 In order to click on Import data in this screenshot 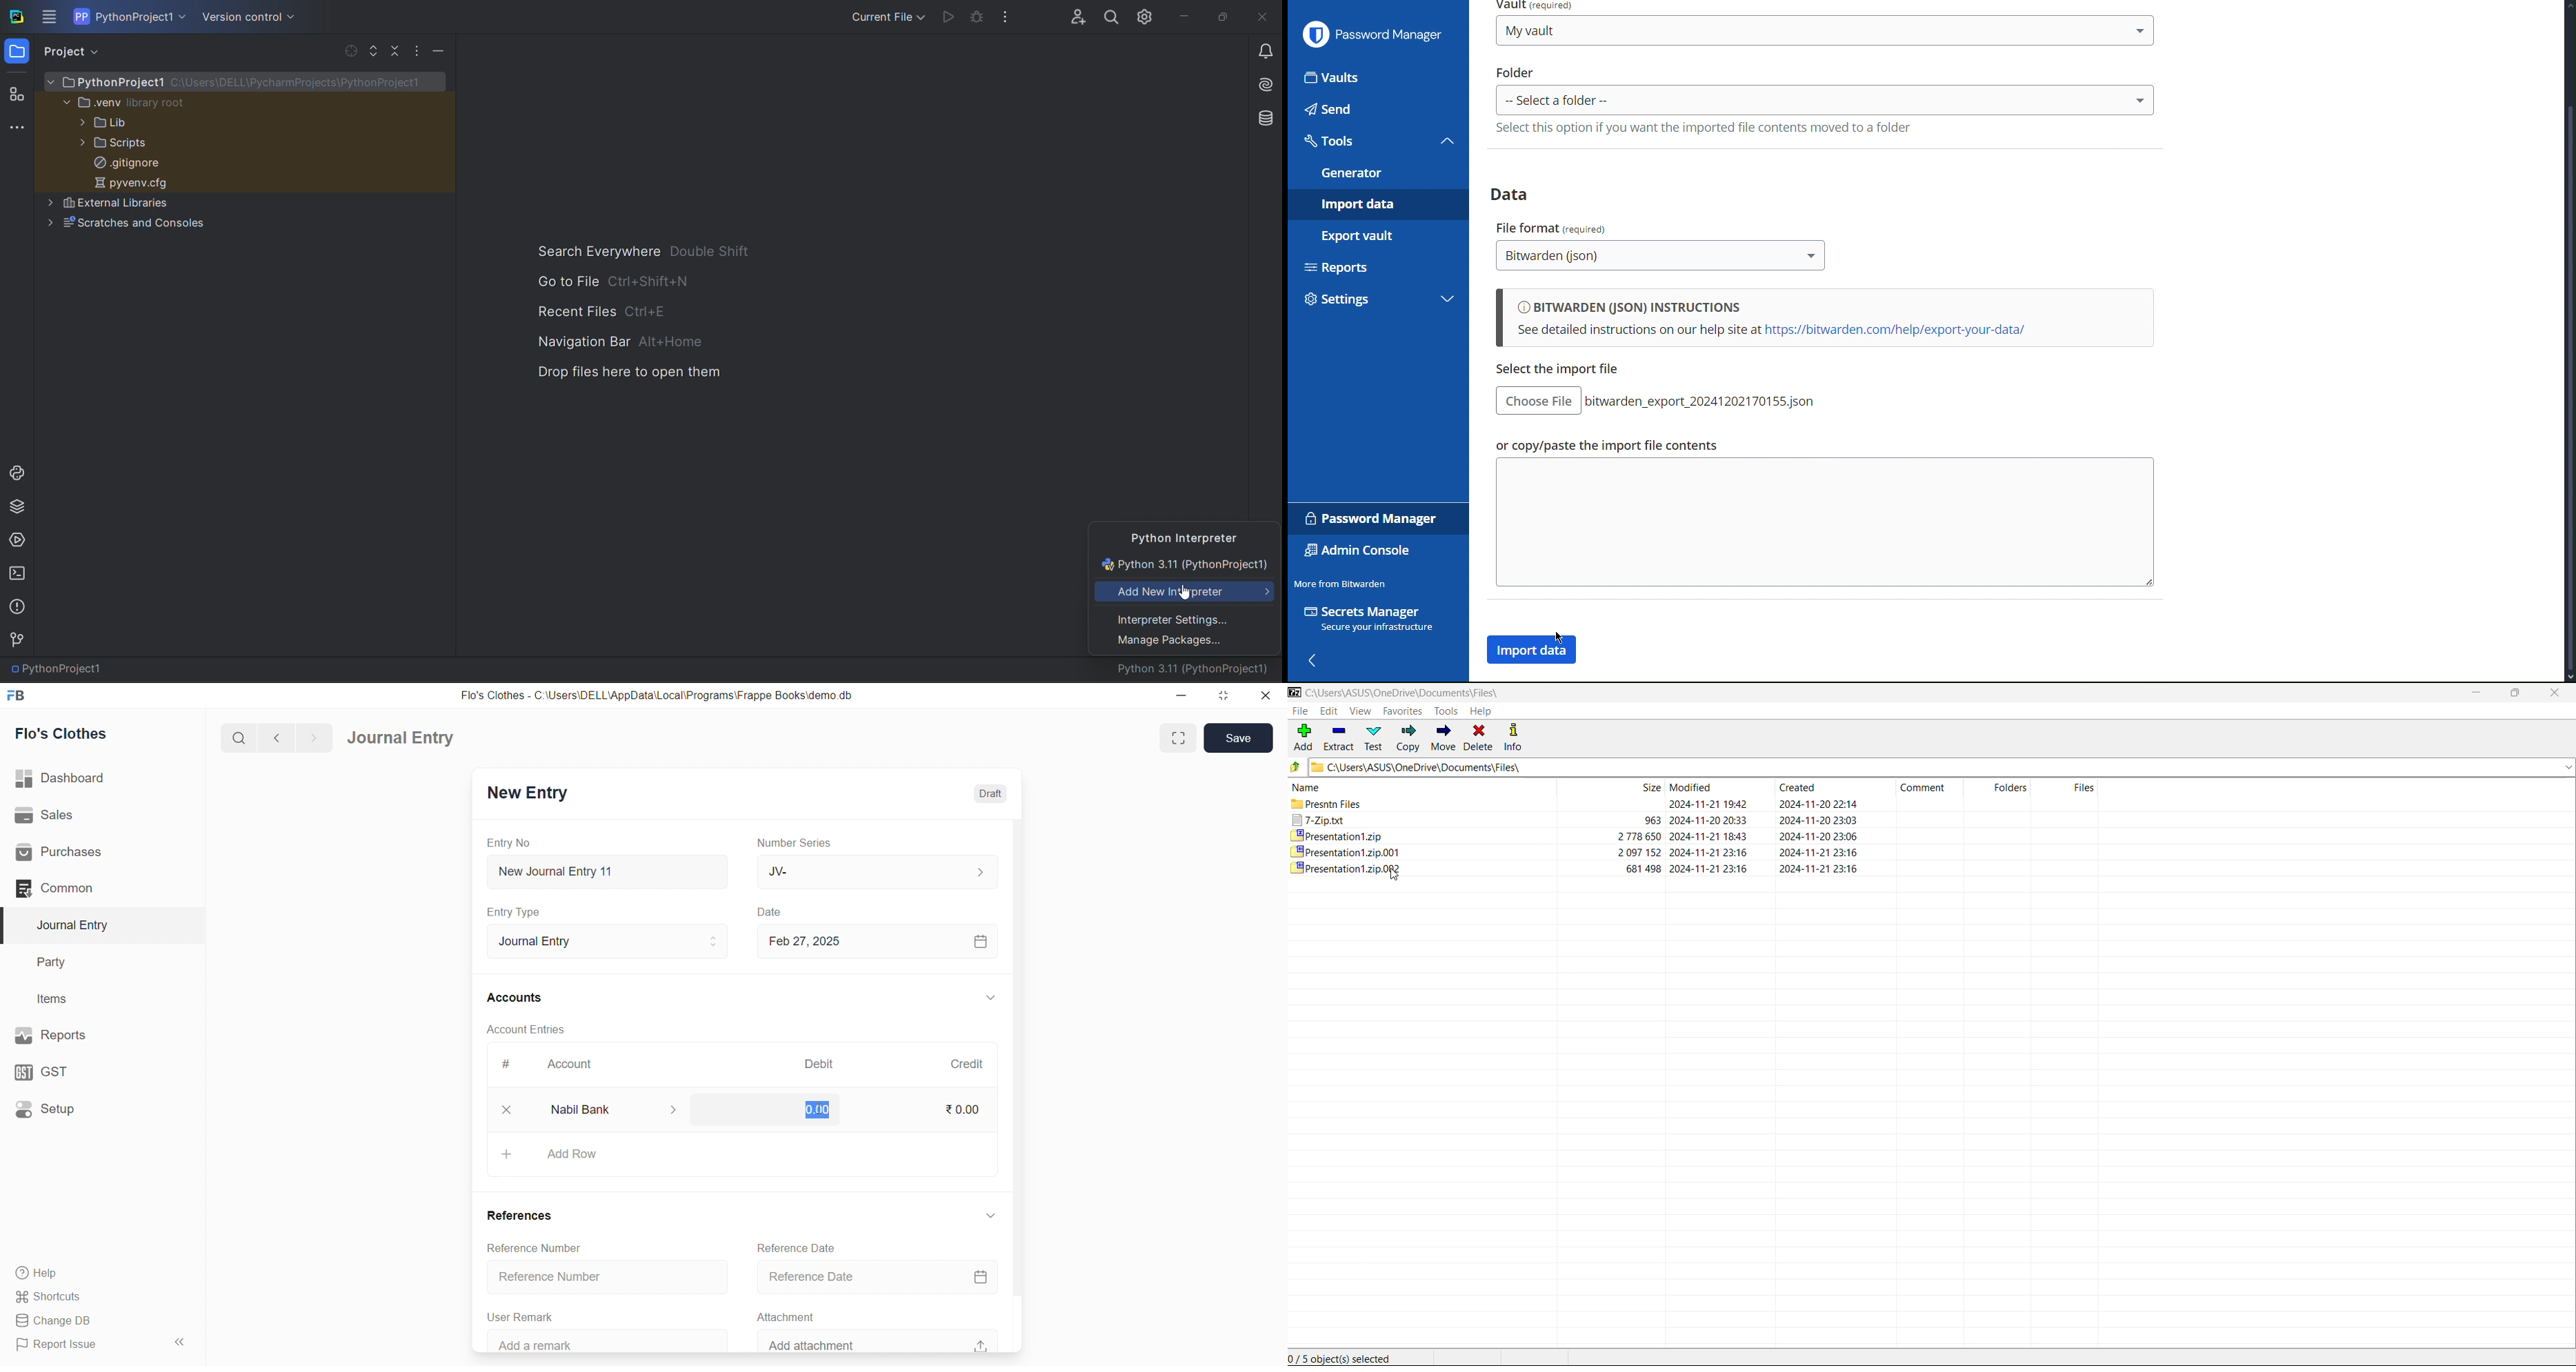, I will do `click(1377, 204)`.